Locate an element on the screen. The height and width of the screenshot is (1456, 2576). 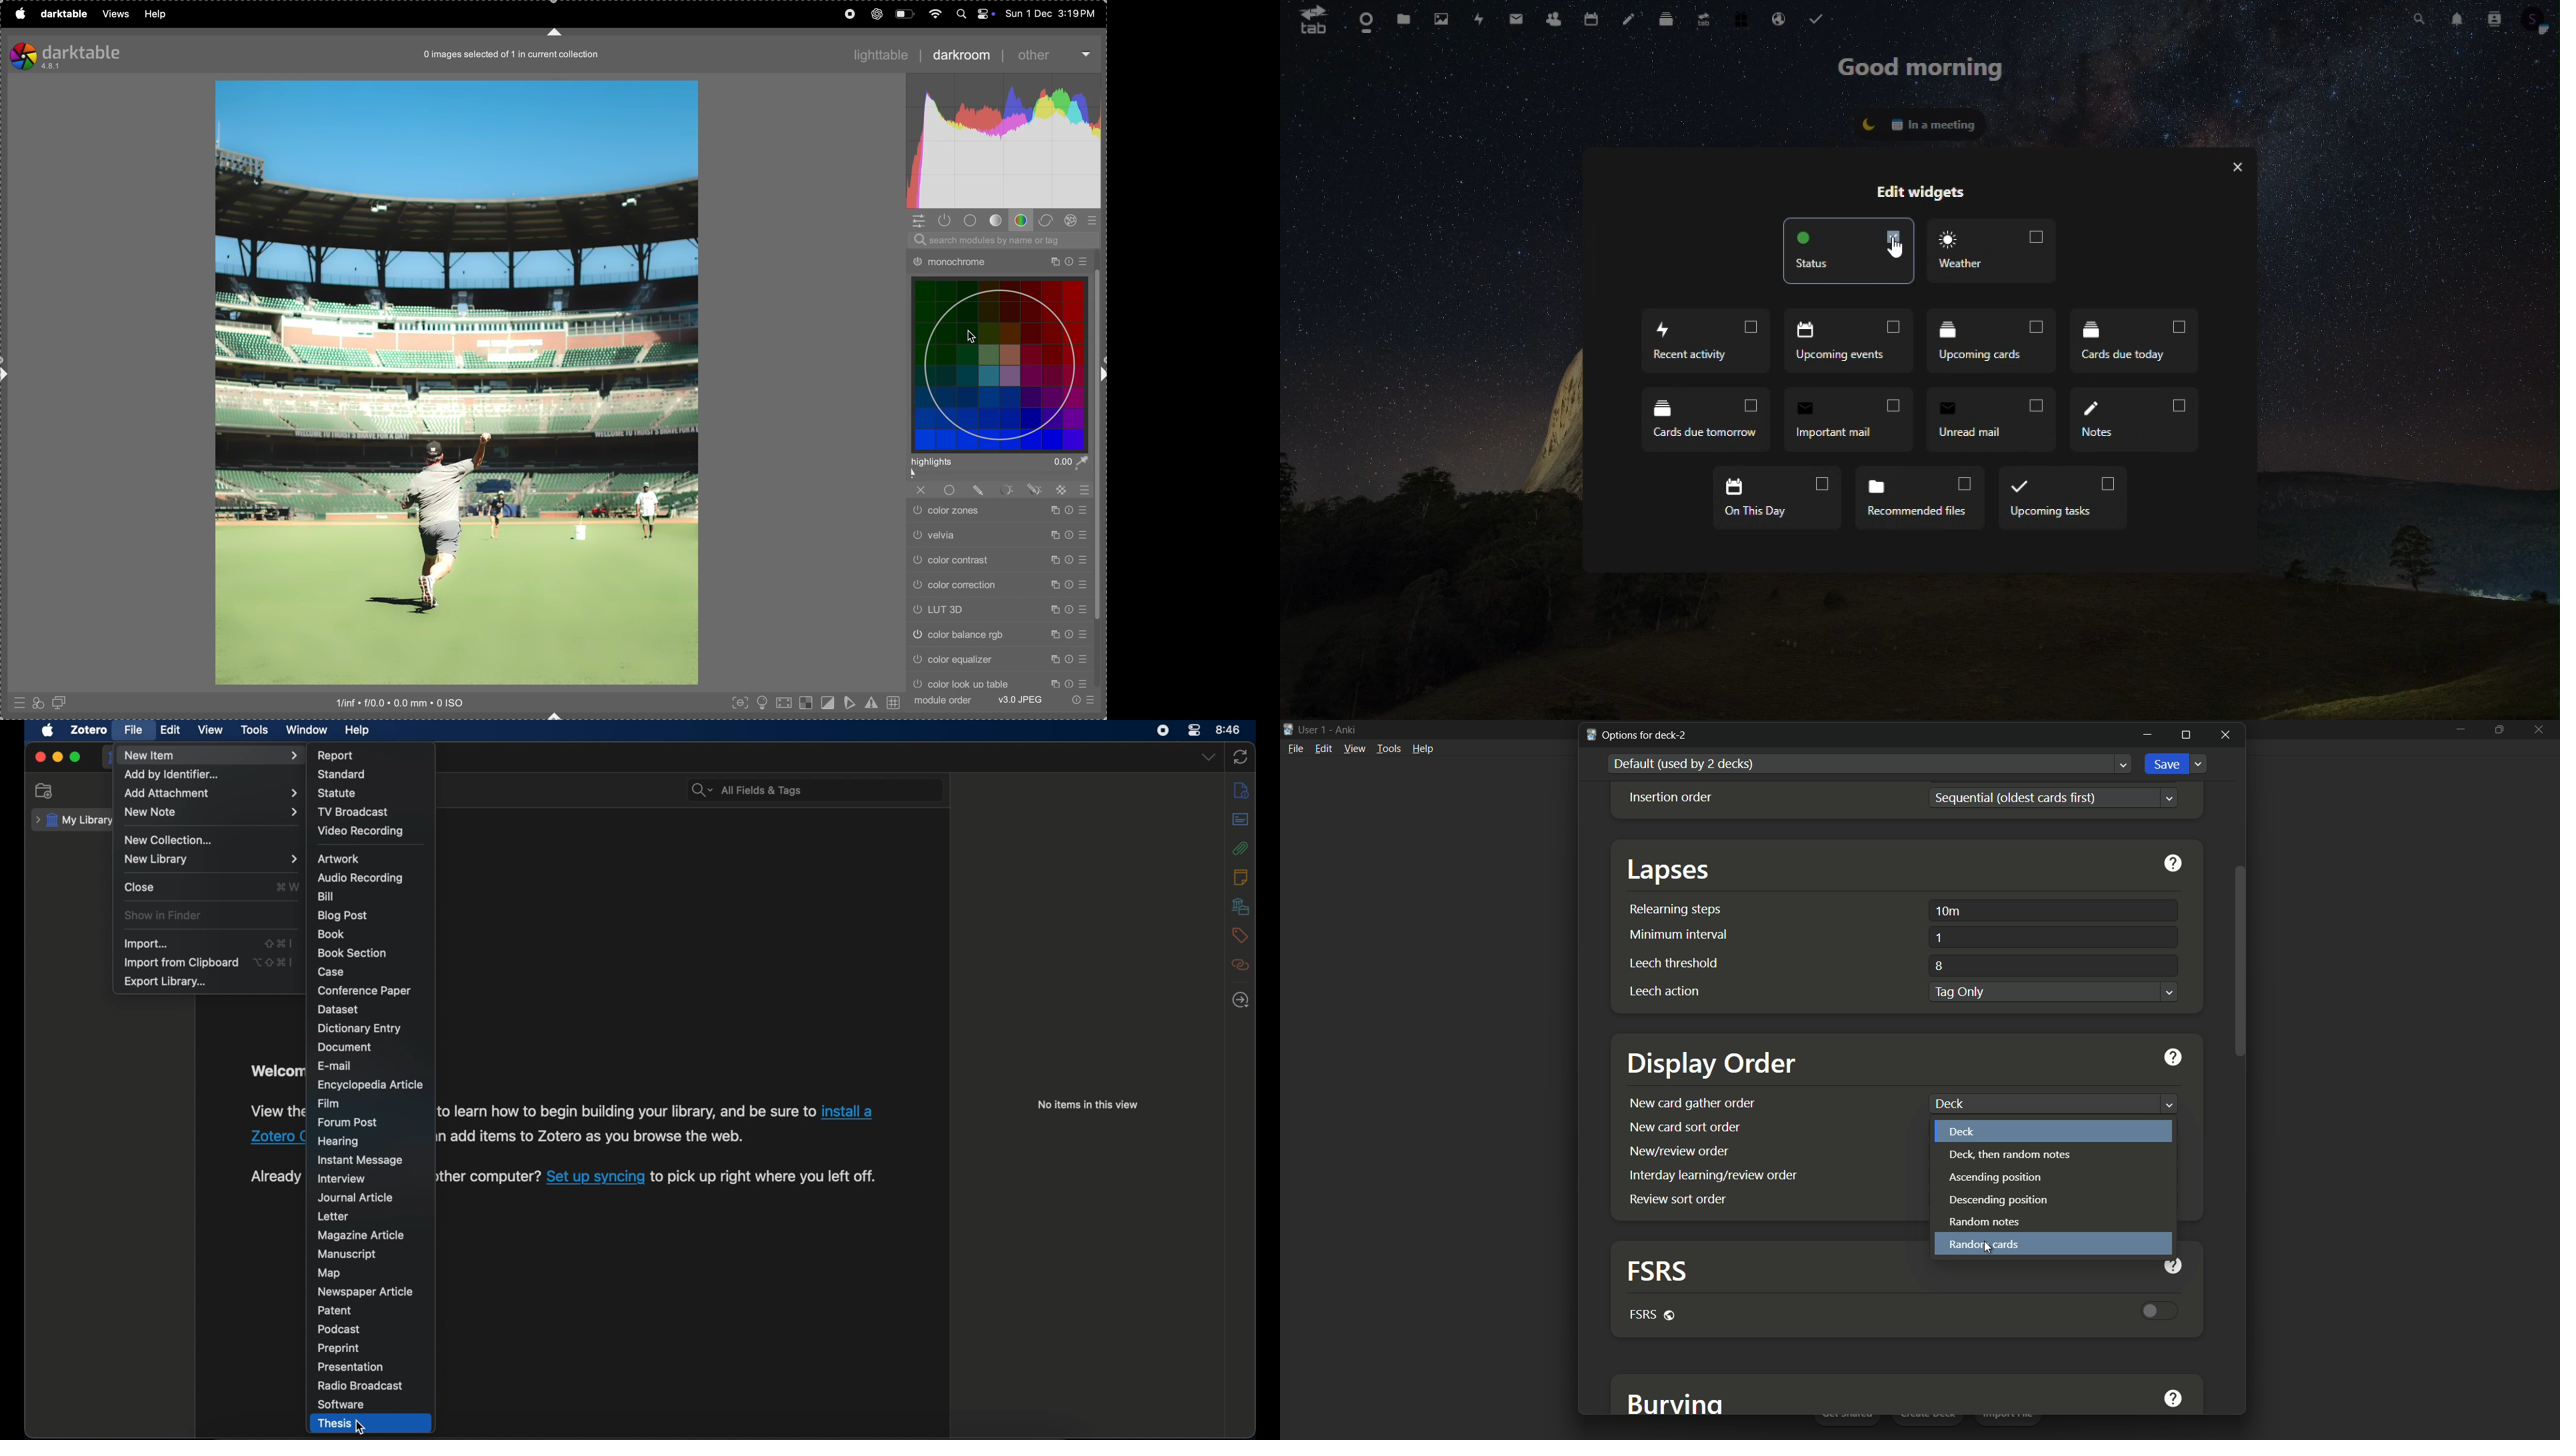
encyclopedia article is located at coordinates (369, 1085).